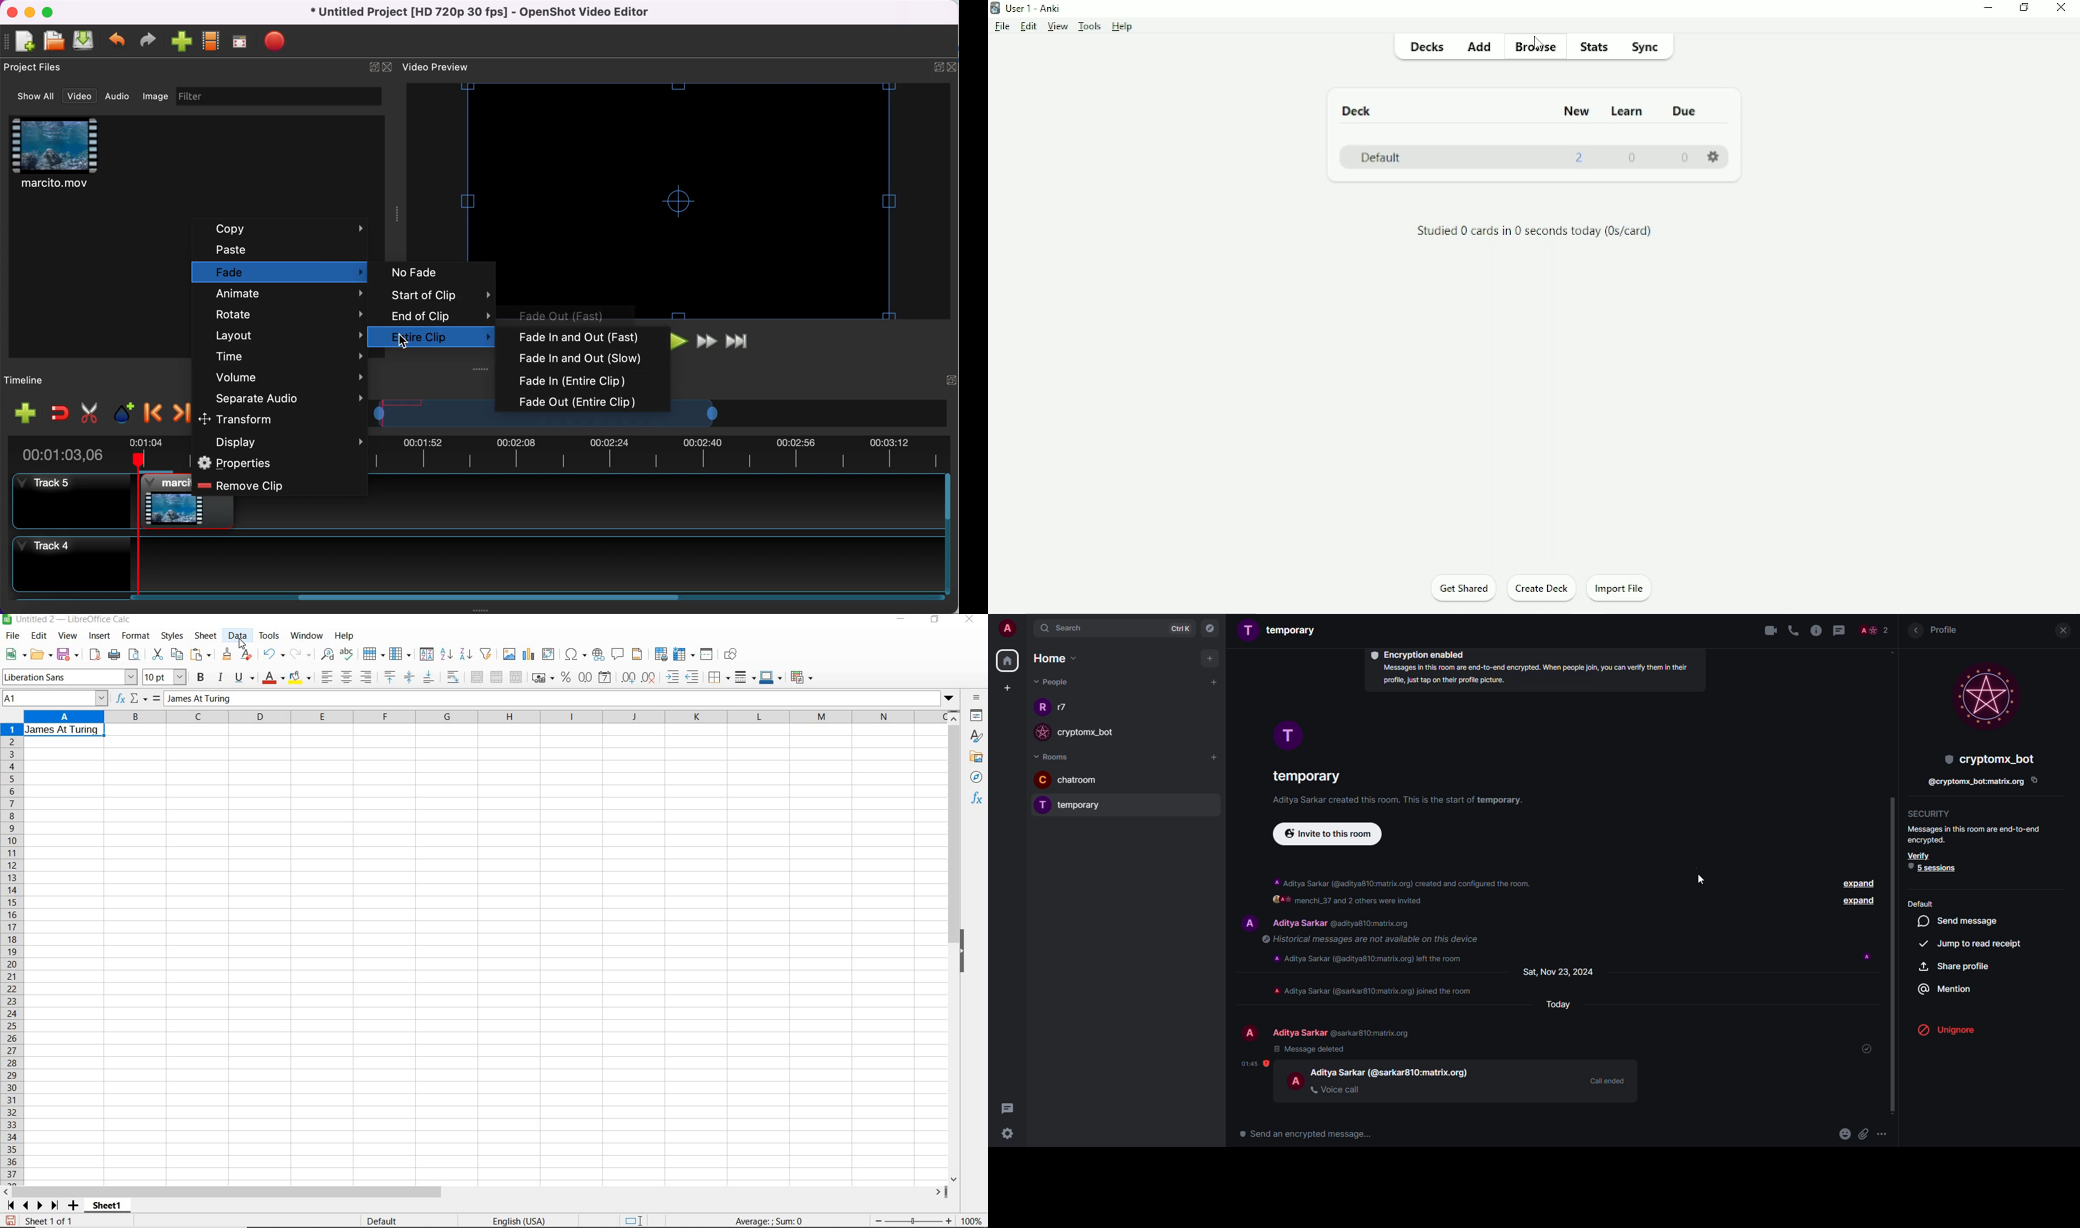 The image size is (2100, 1232). What do you see at coordinates (436, 273) in the screenshot?
I see `no fade` at bounding box center [436, 273].